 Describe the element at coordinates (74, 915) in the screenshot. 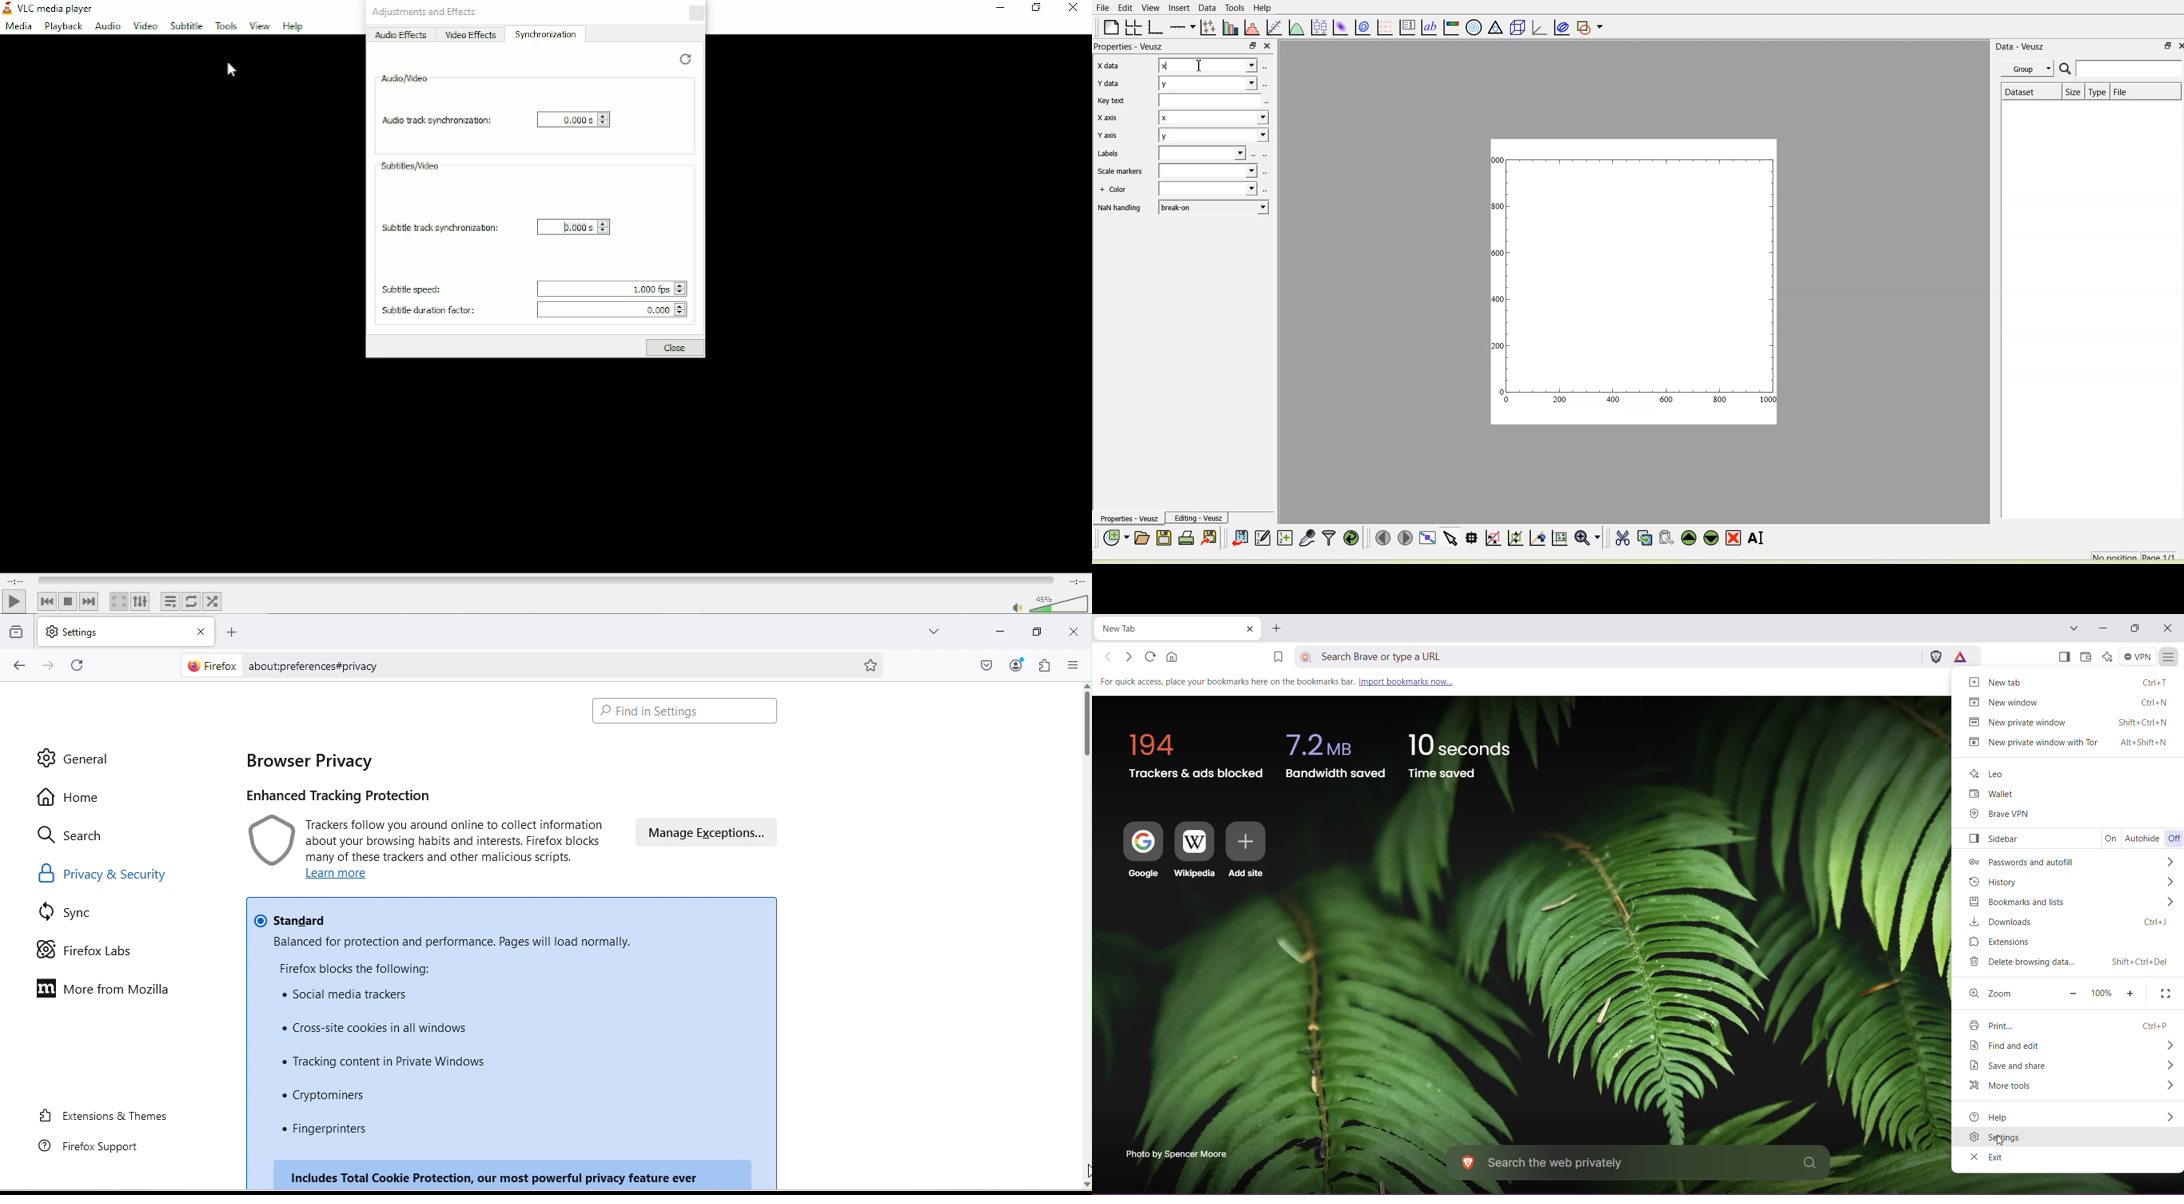

I see `Sync` at that location.